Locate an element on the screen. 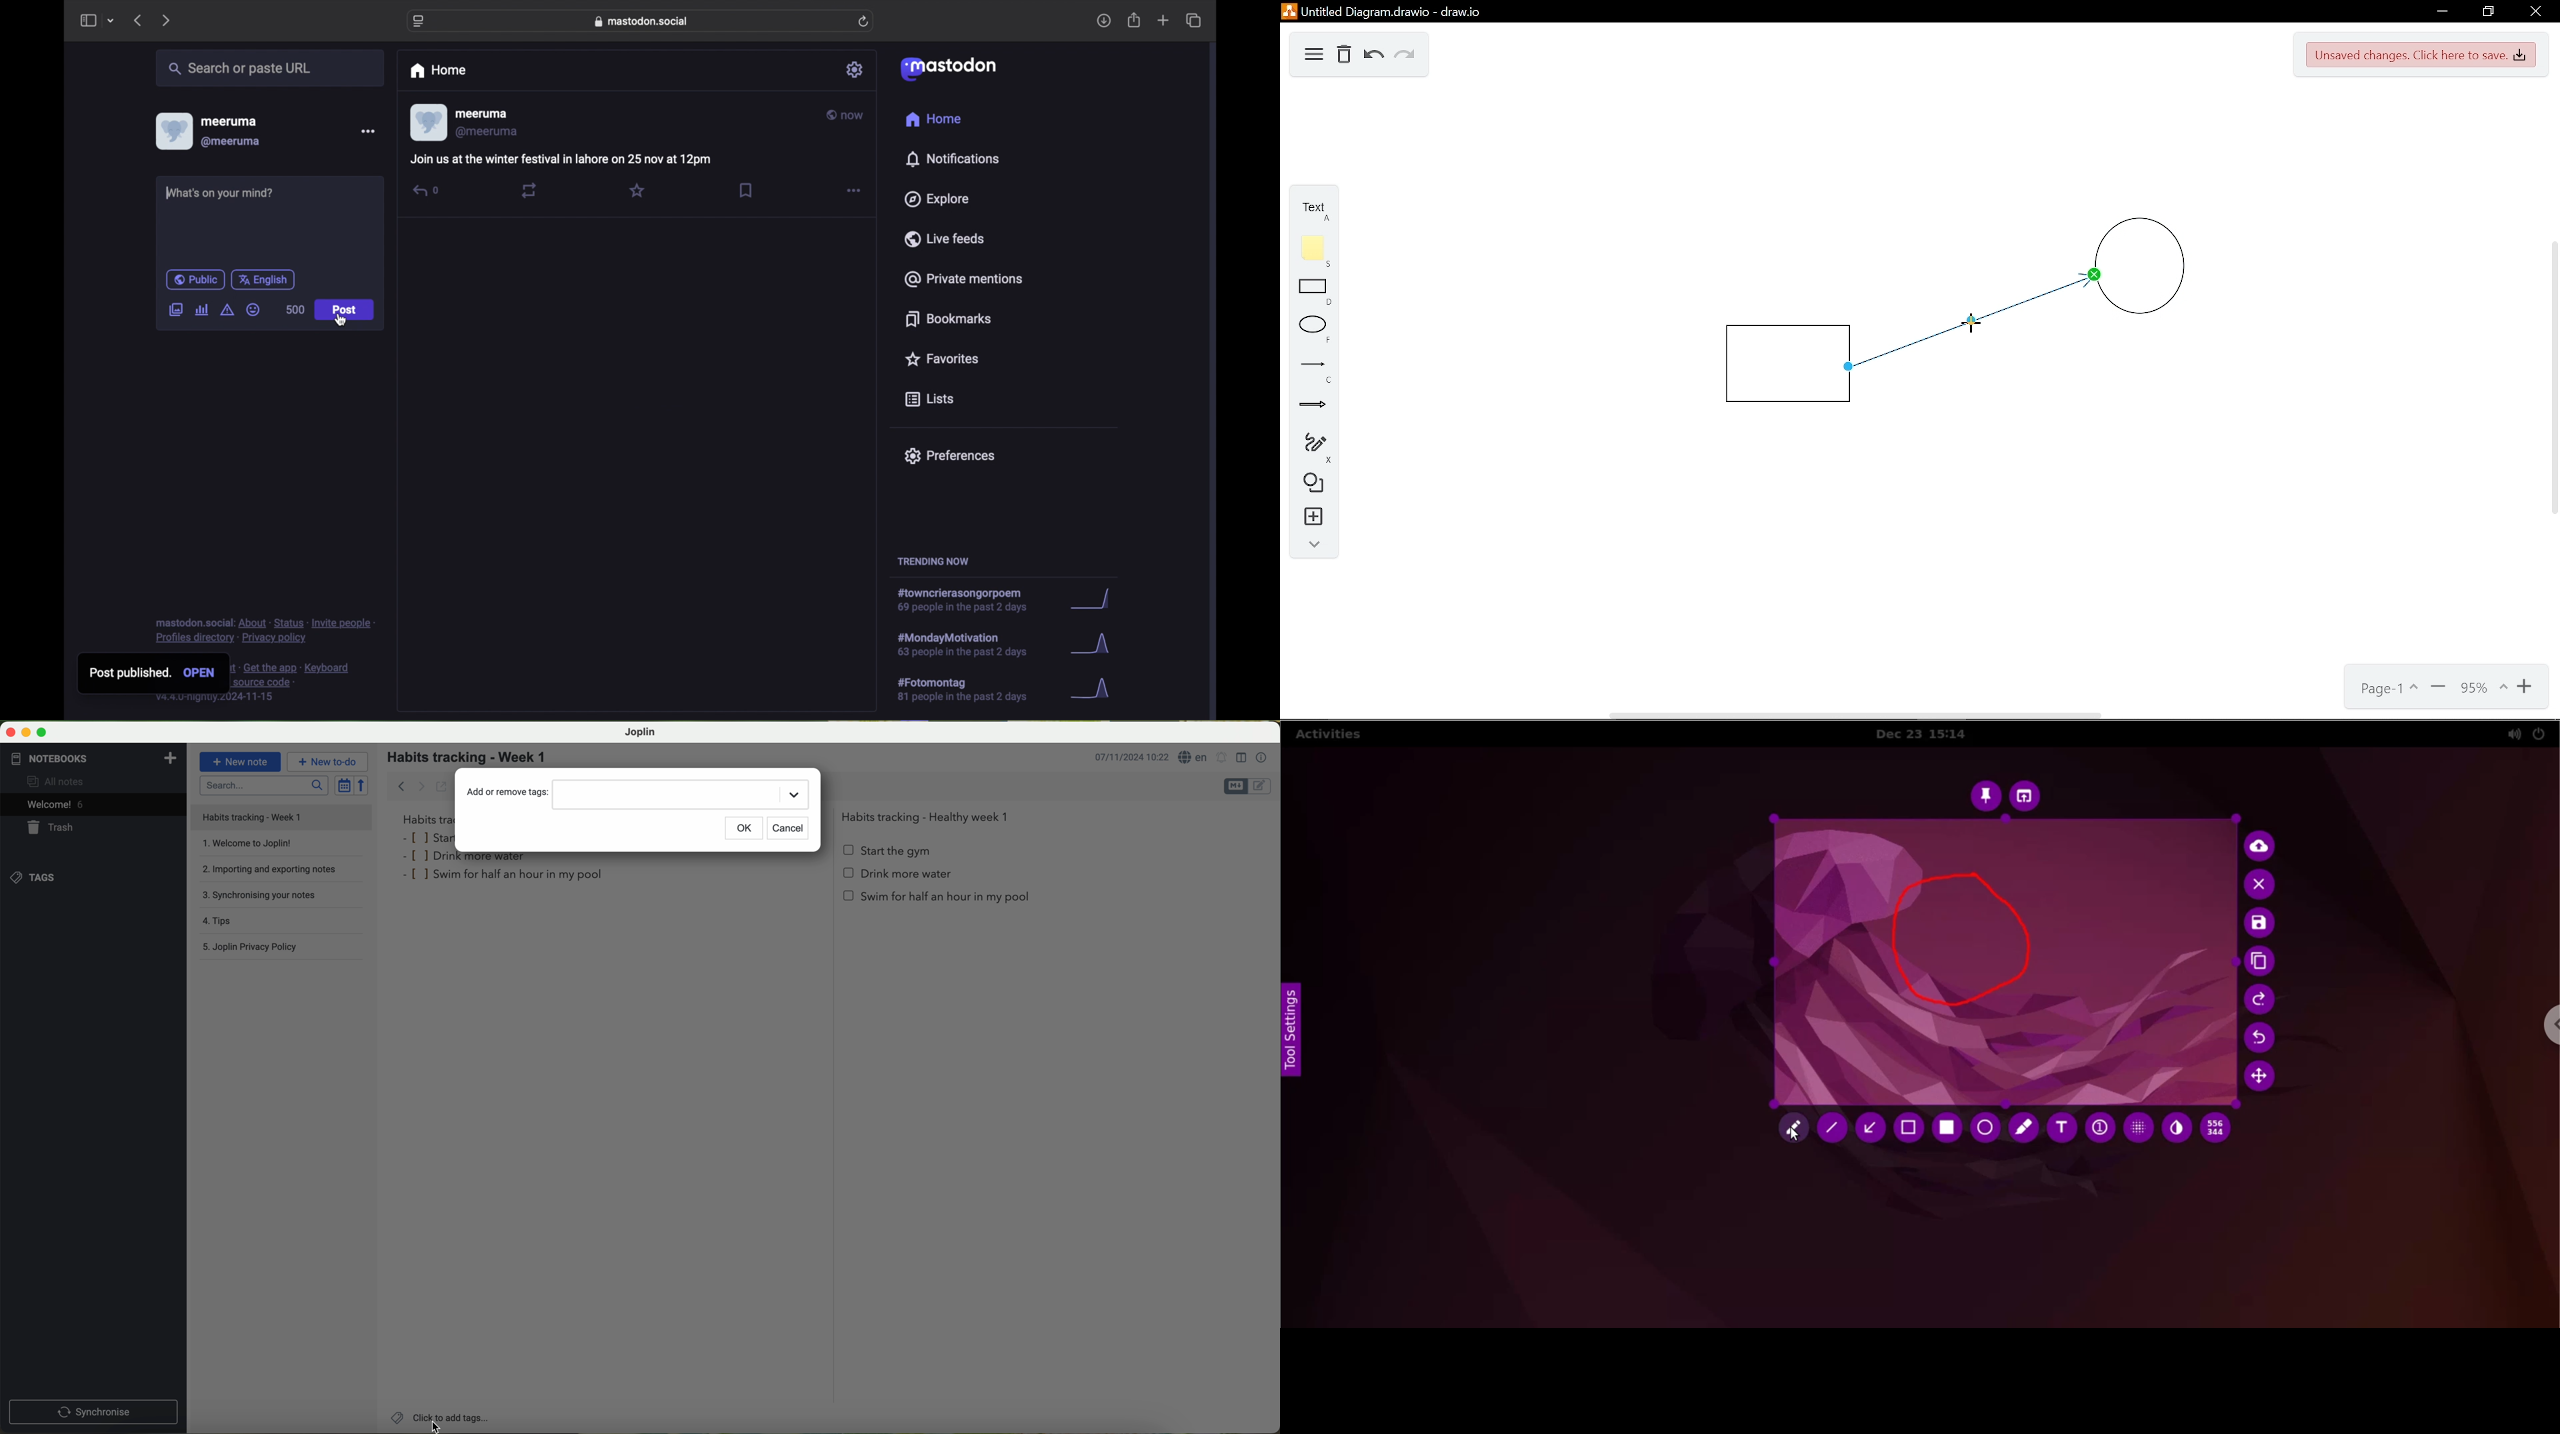  Unsaved changes. Click here to save. is located at coordinates (2420, 56).